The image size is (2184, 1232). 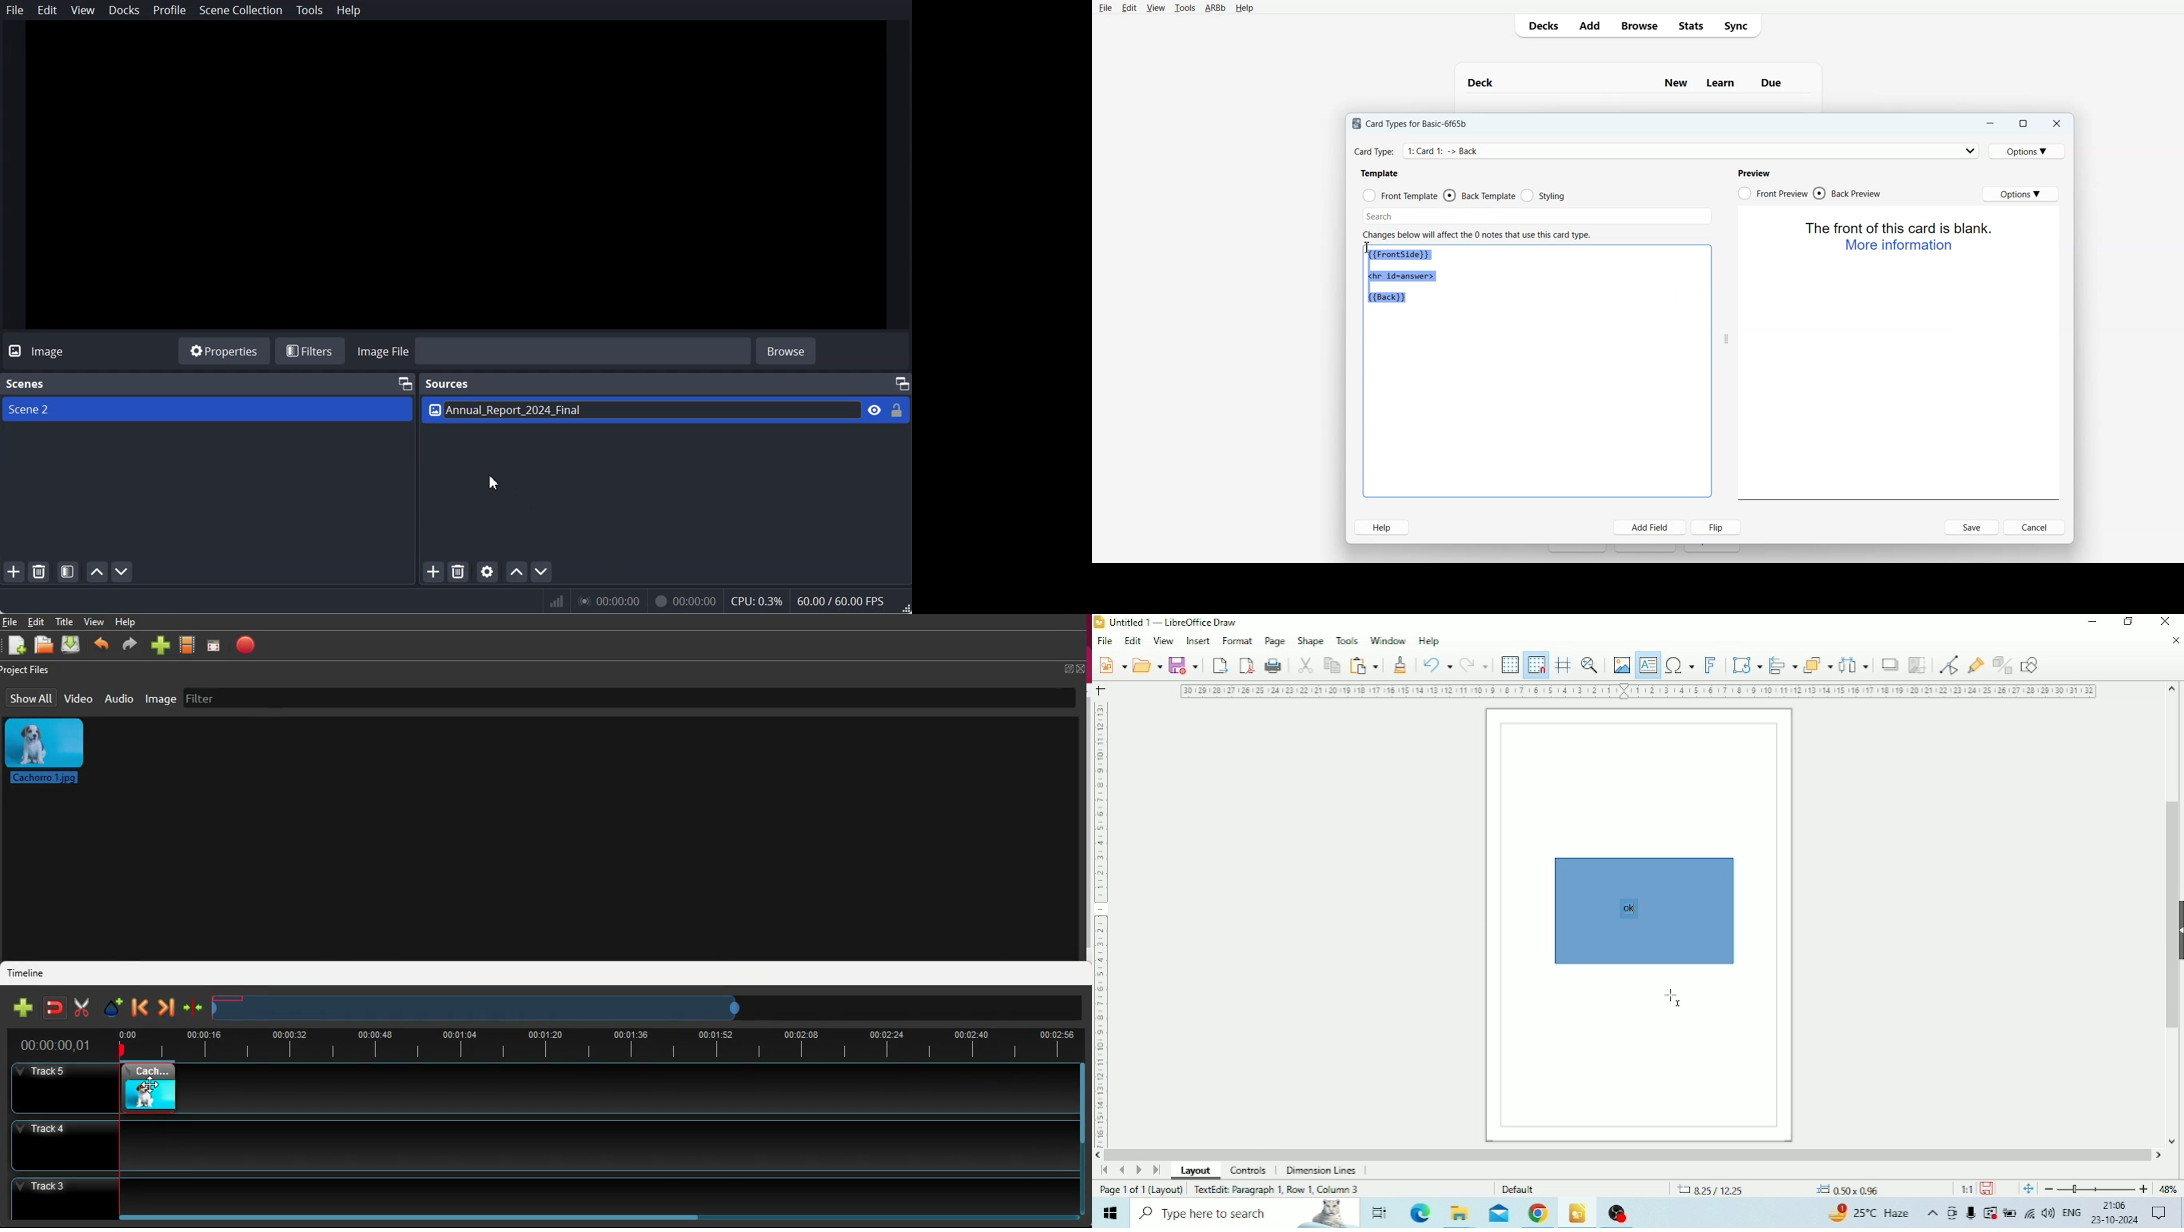 I want to click on Zoom & Pan, so click(x=1590, y=666).